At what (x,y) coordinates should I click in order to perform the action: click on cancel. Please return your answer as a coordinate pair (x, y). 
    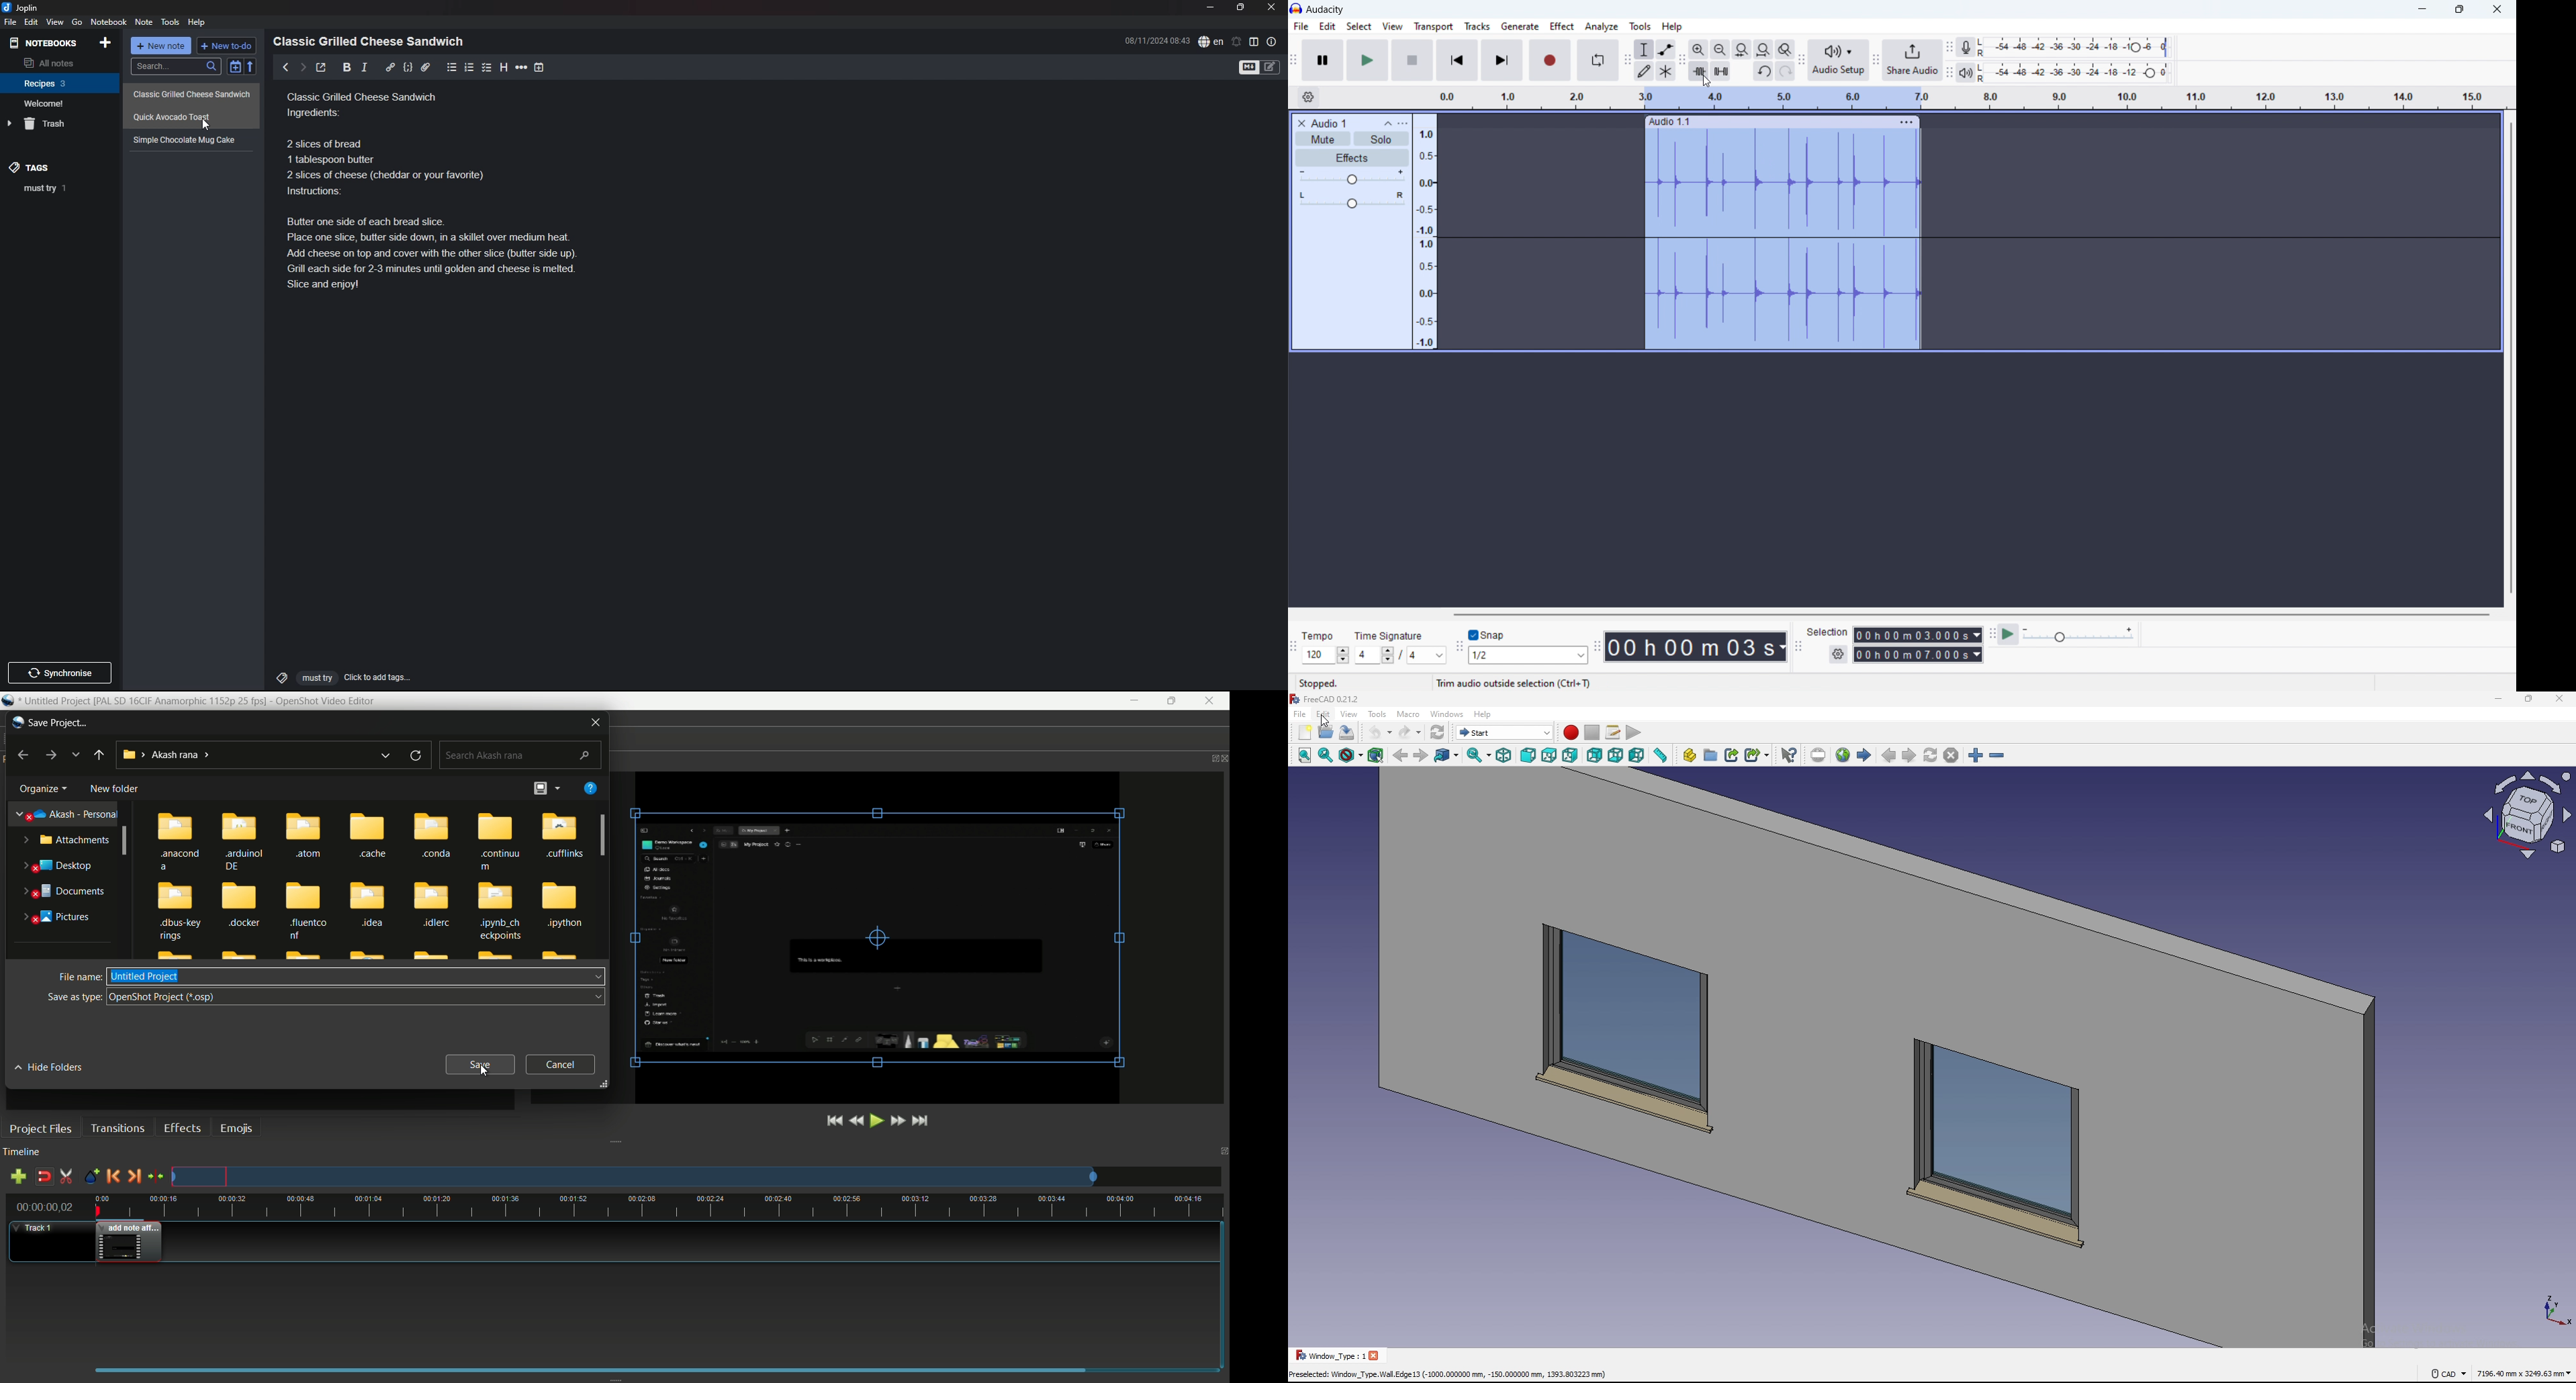
    Looking at the image, I should click on (560, 1064).